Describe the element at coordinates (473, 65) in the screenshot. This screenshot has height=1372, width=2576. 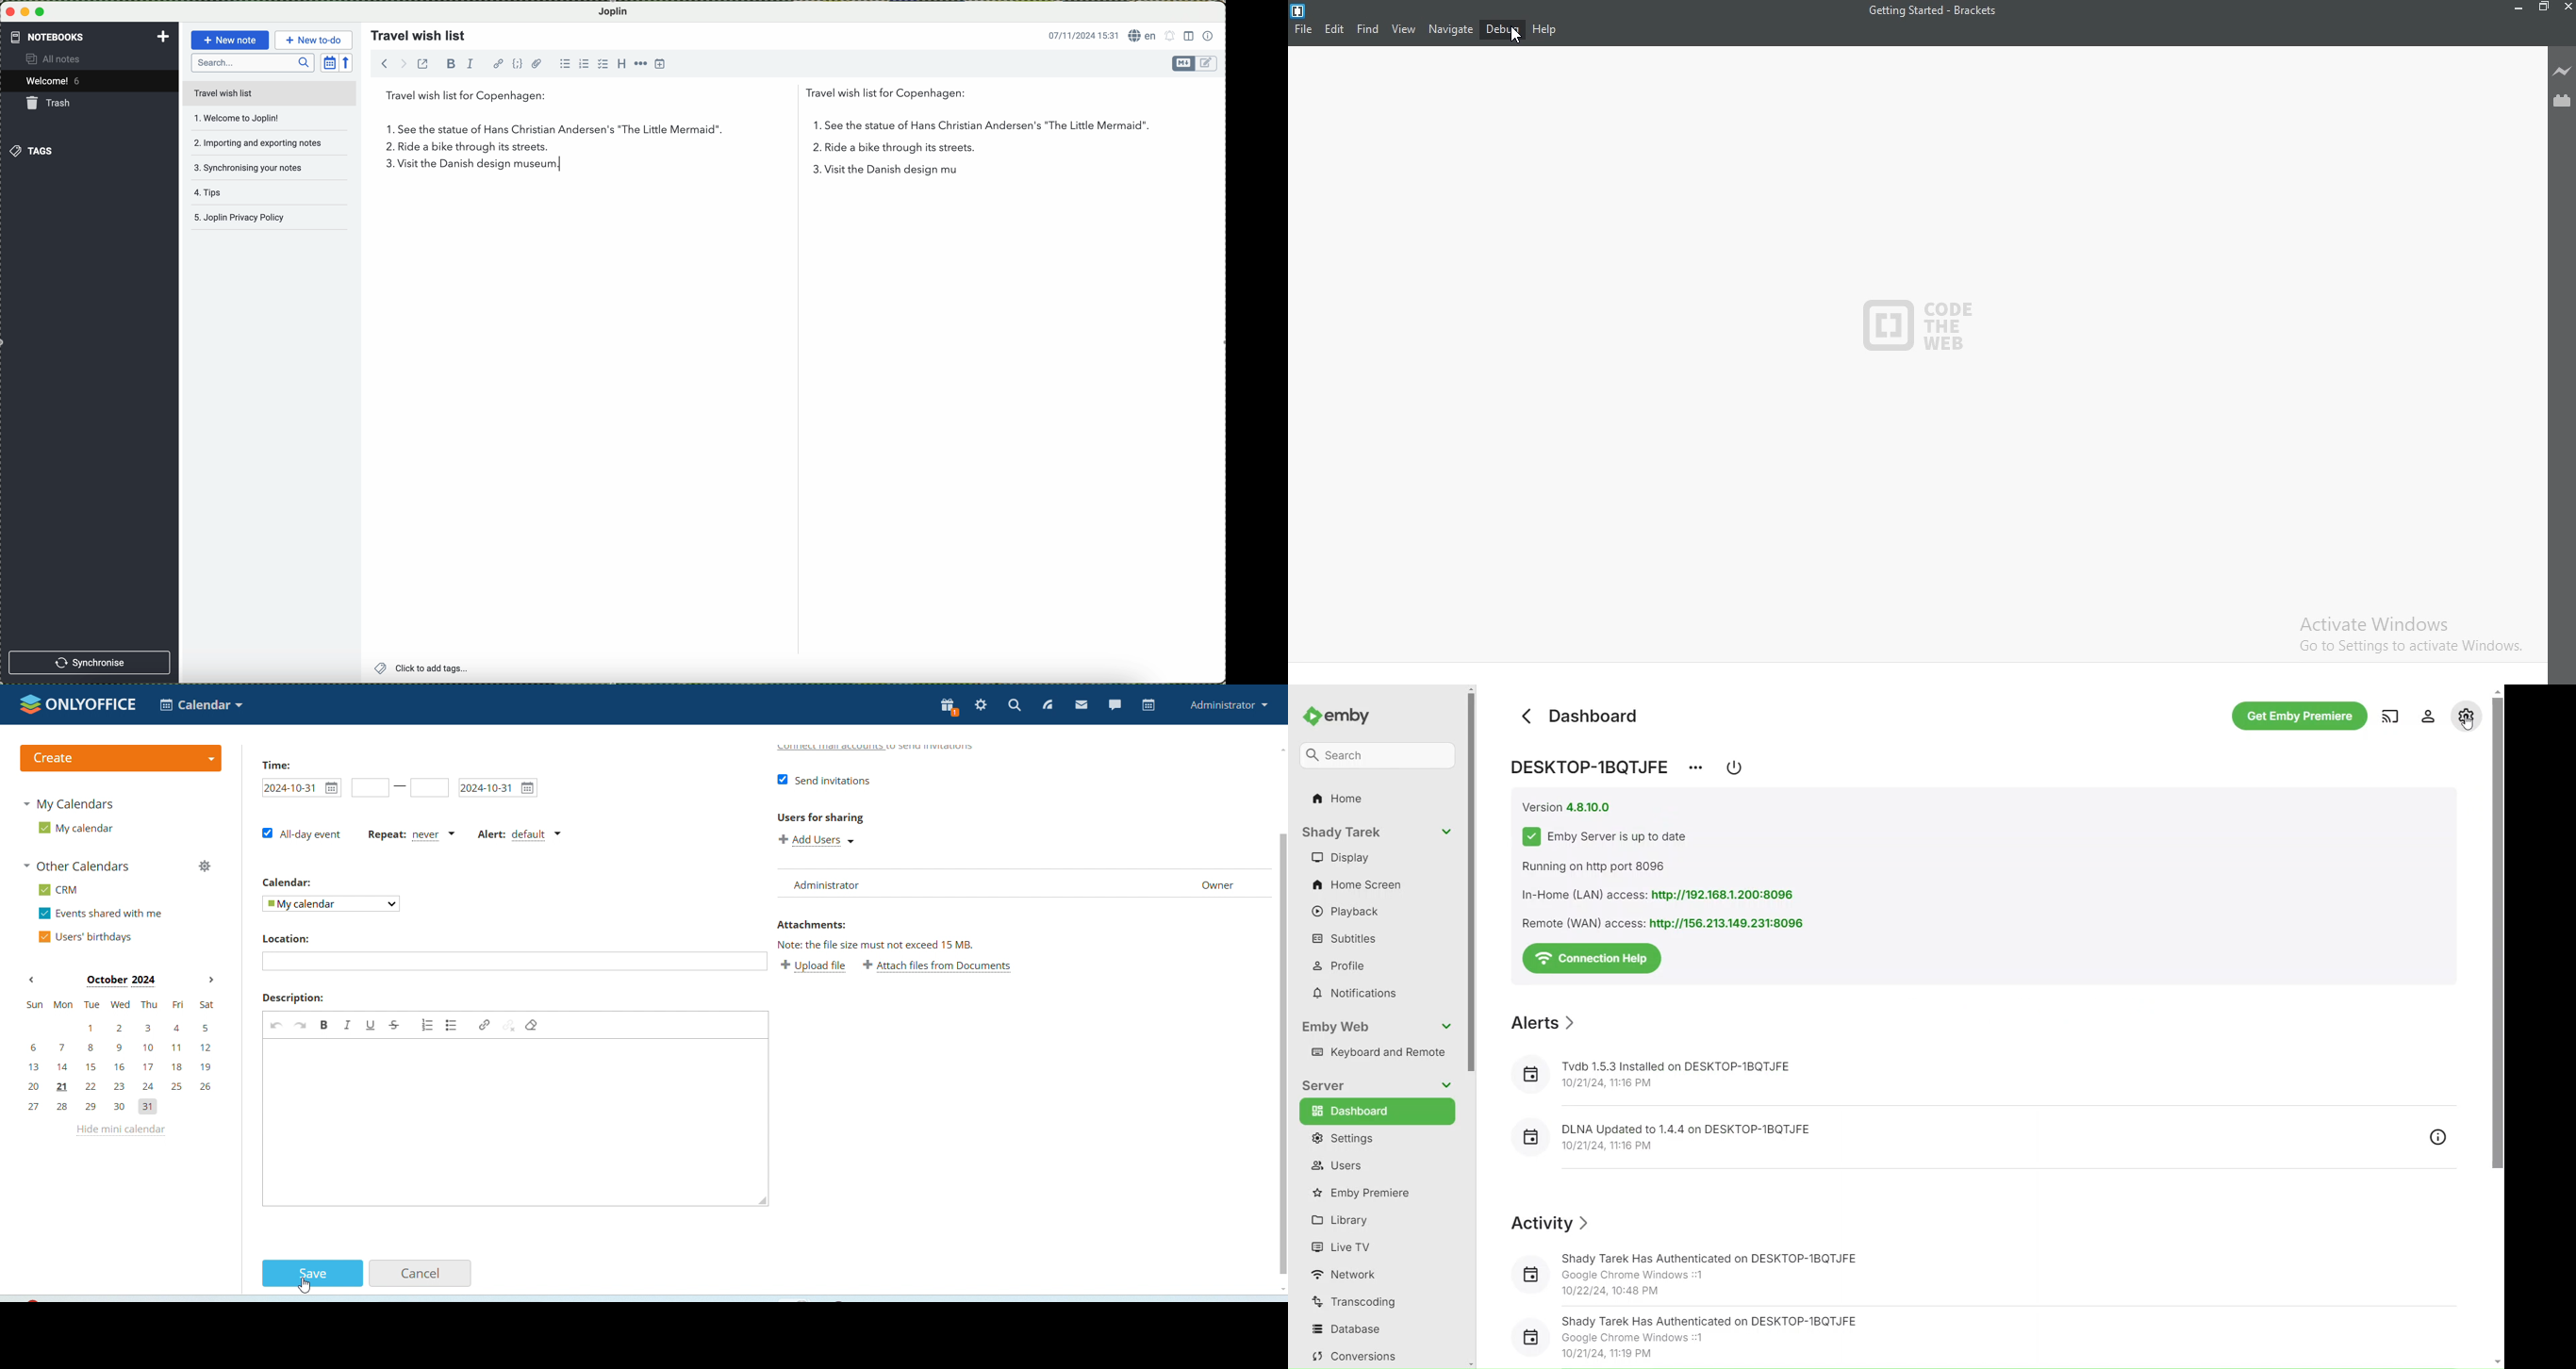
I see `italic` at that location.